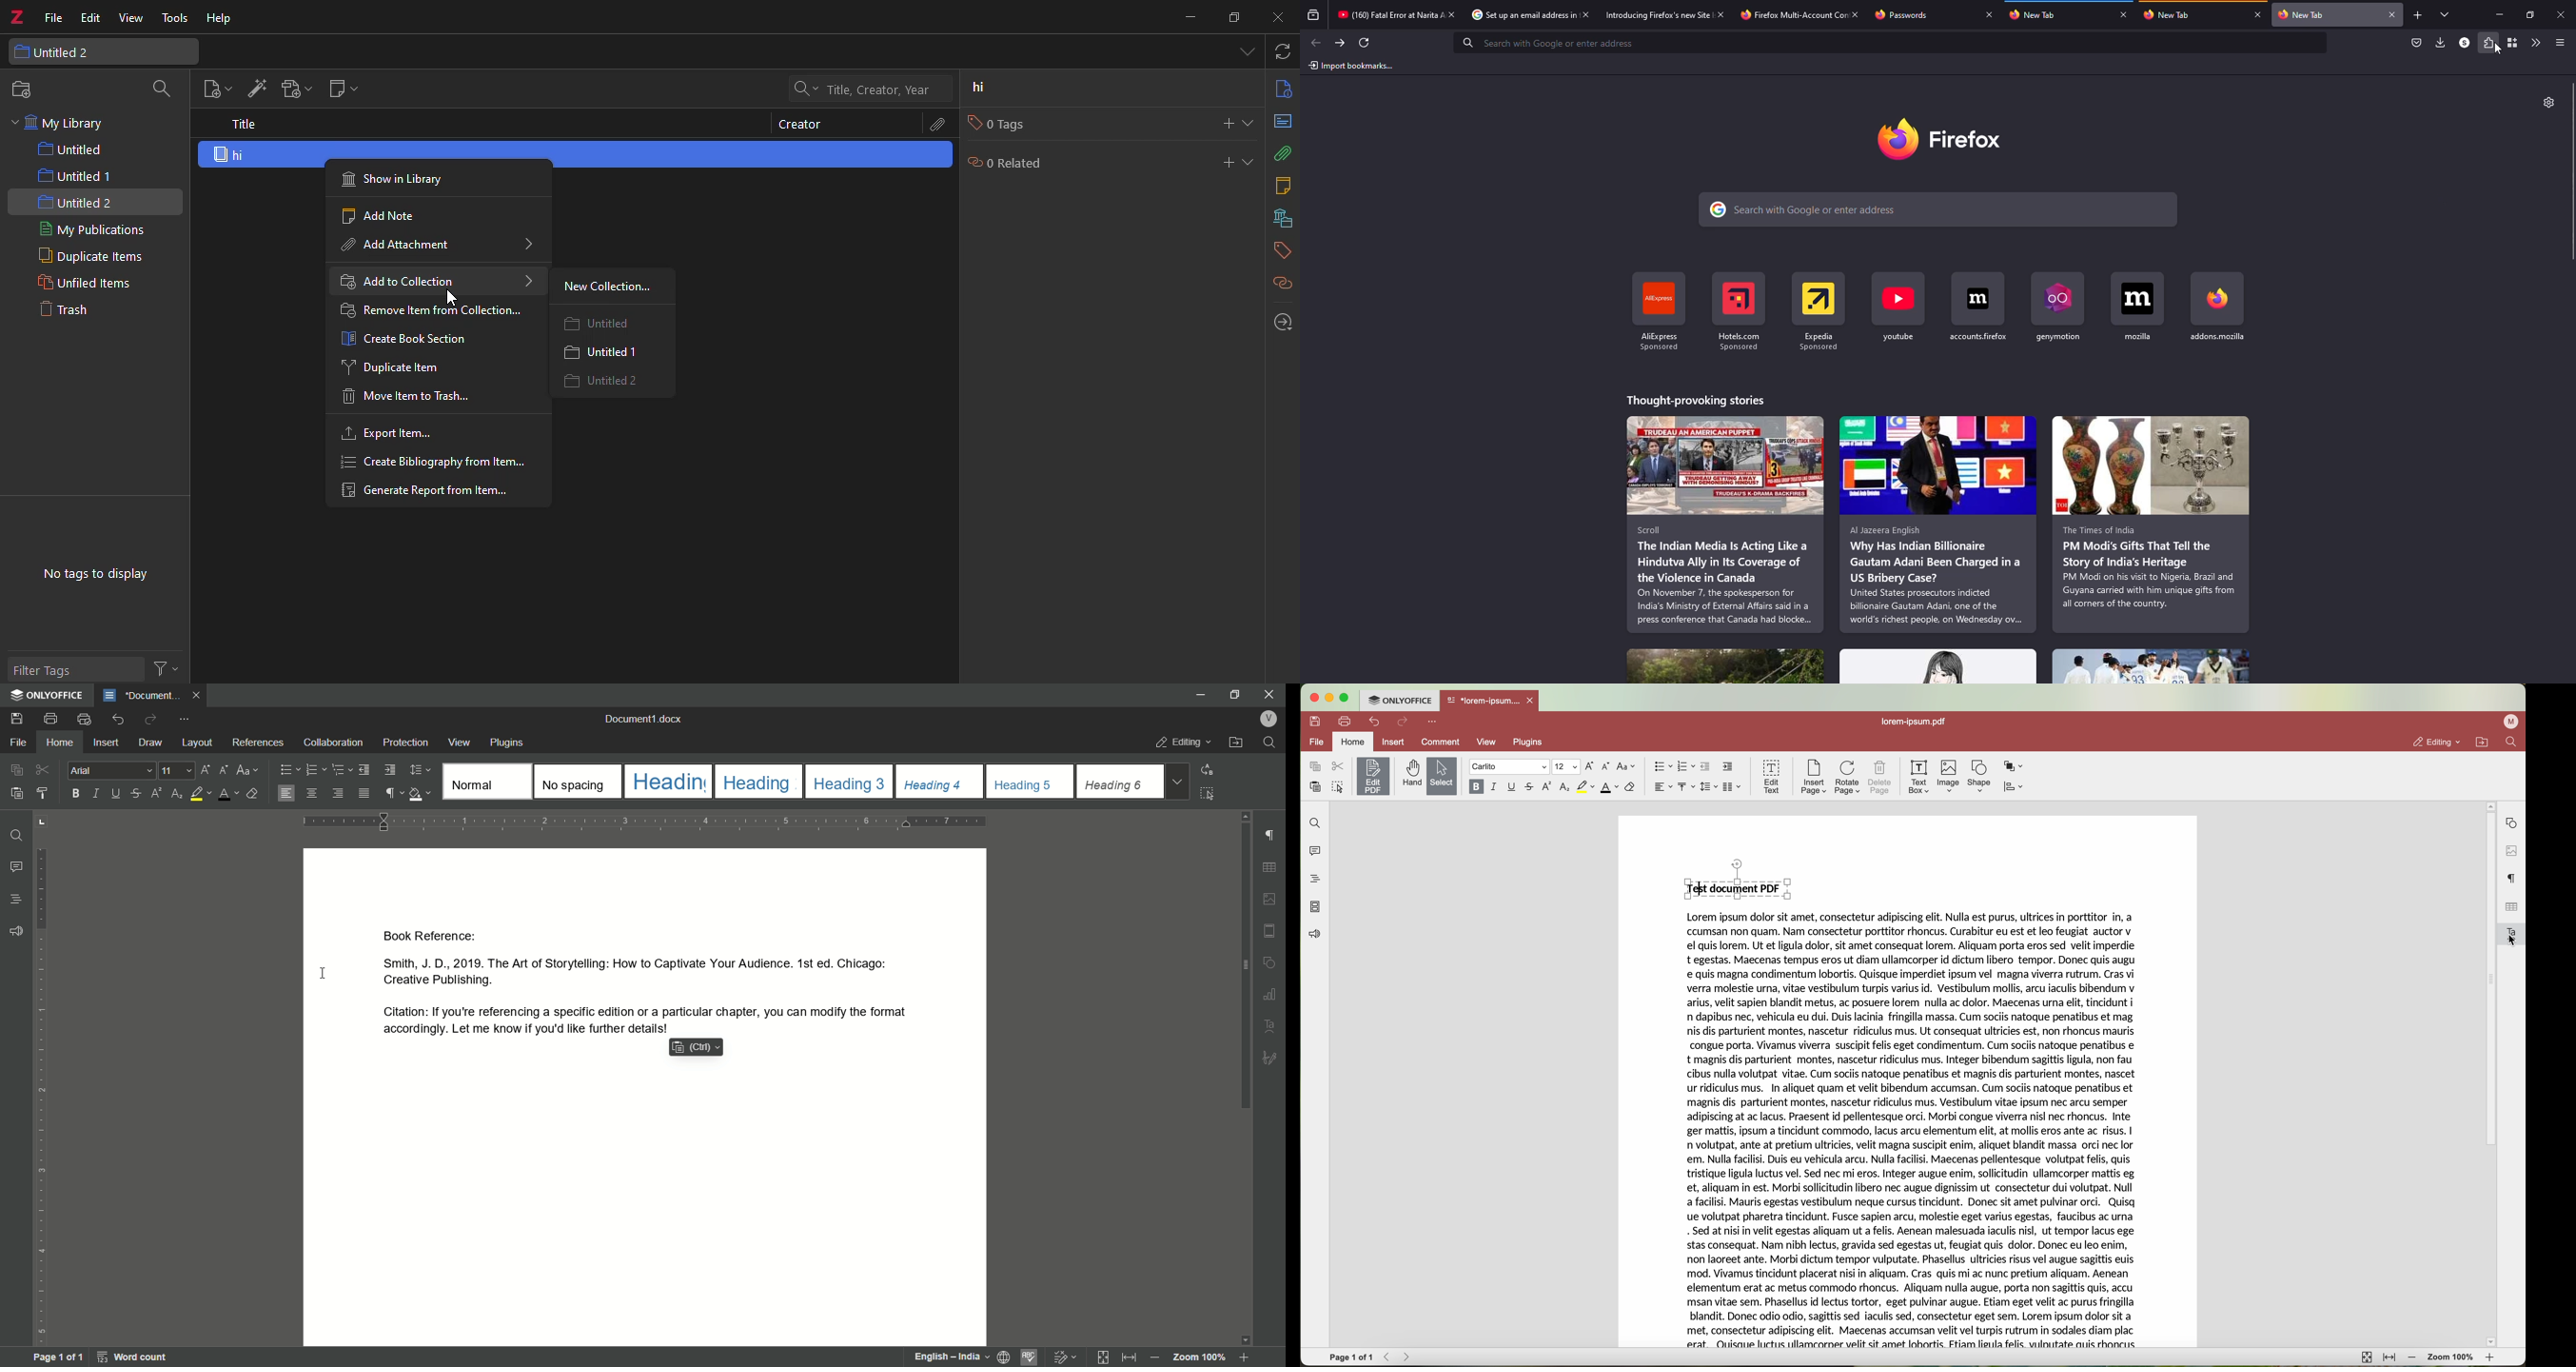 The image size is (2576, 1372). What do you see at coordinates (221, 19) in the screenshot?
I see `help` at bounding box center [221, 19].